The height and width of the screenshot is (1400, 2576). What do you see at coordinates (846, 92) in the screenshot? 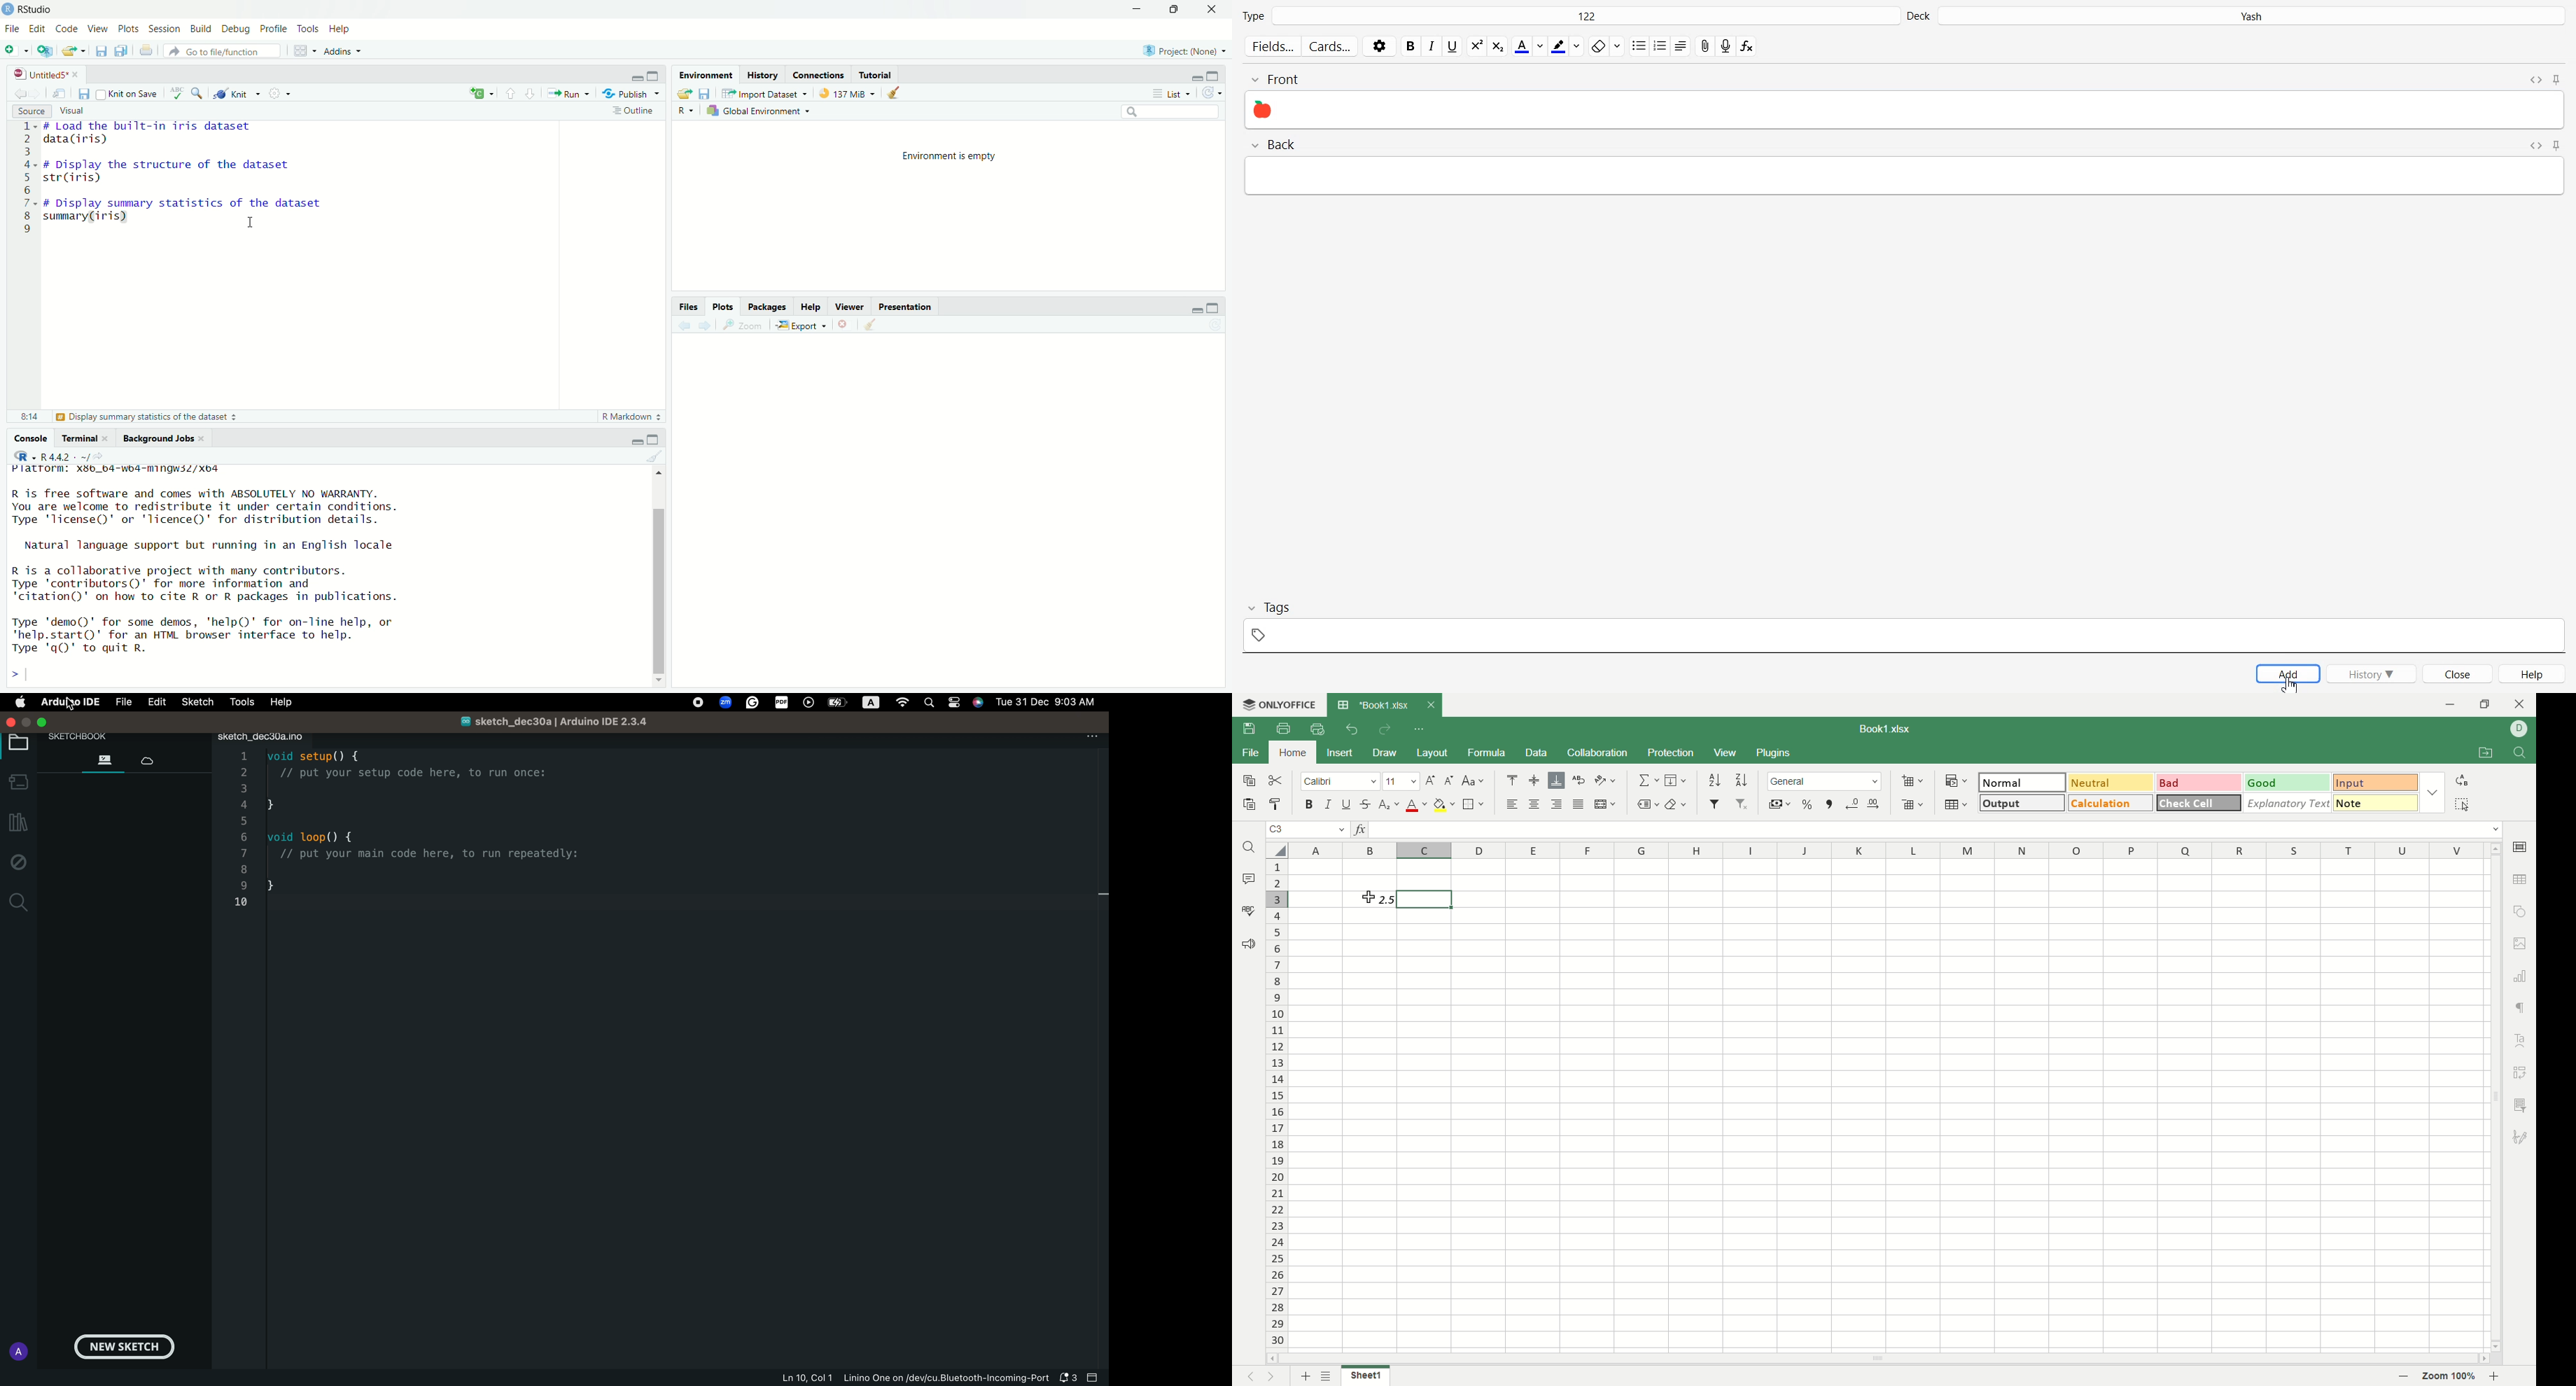
I see `137MiB` at bounding box center [846, 92].